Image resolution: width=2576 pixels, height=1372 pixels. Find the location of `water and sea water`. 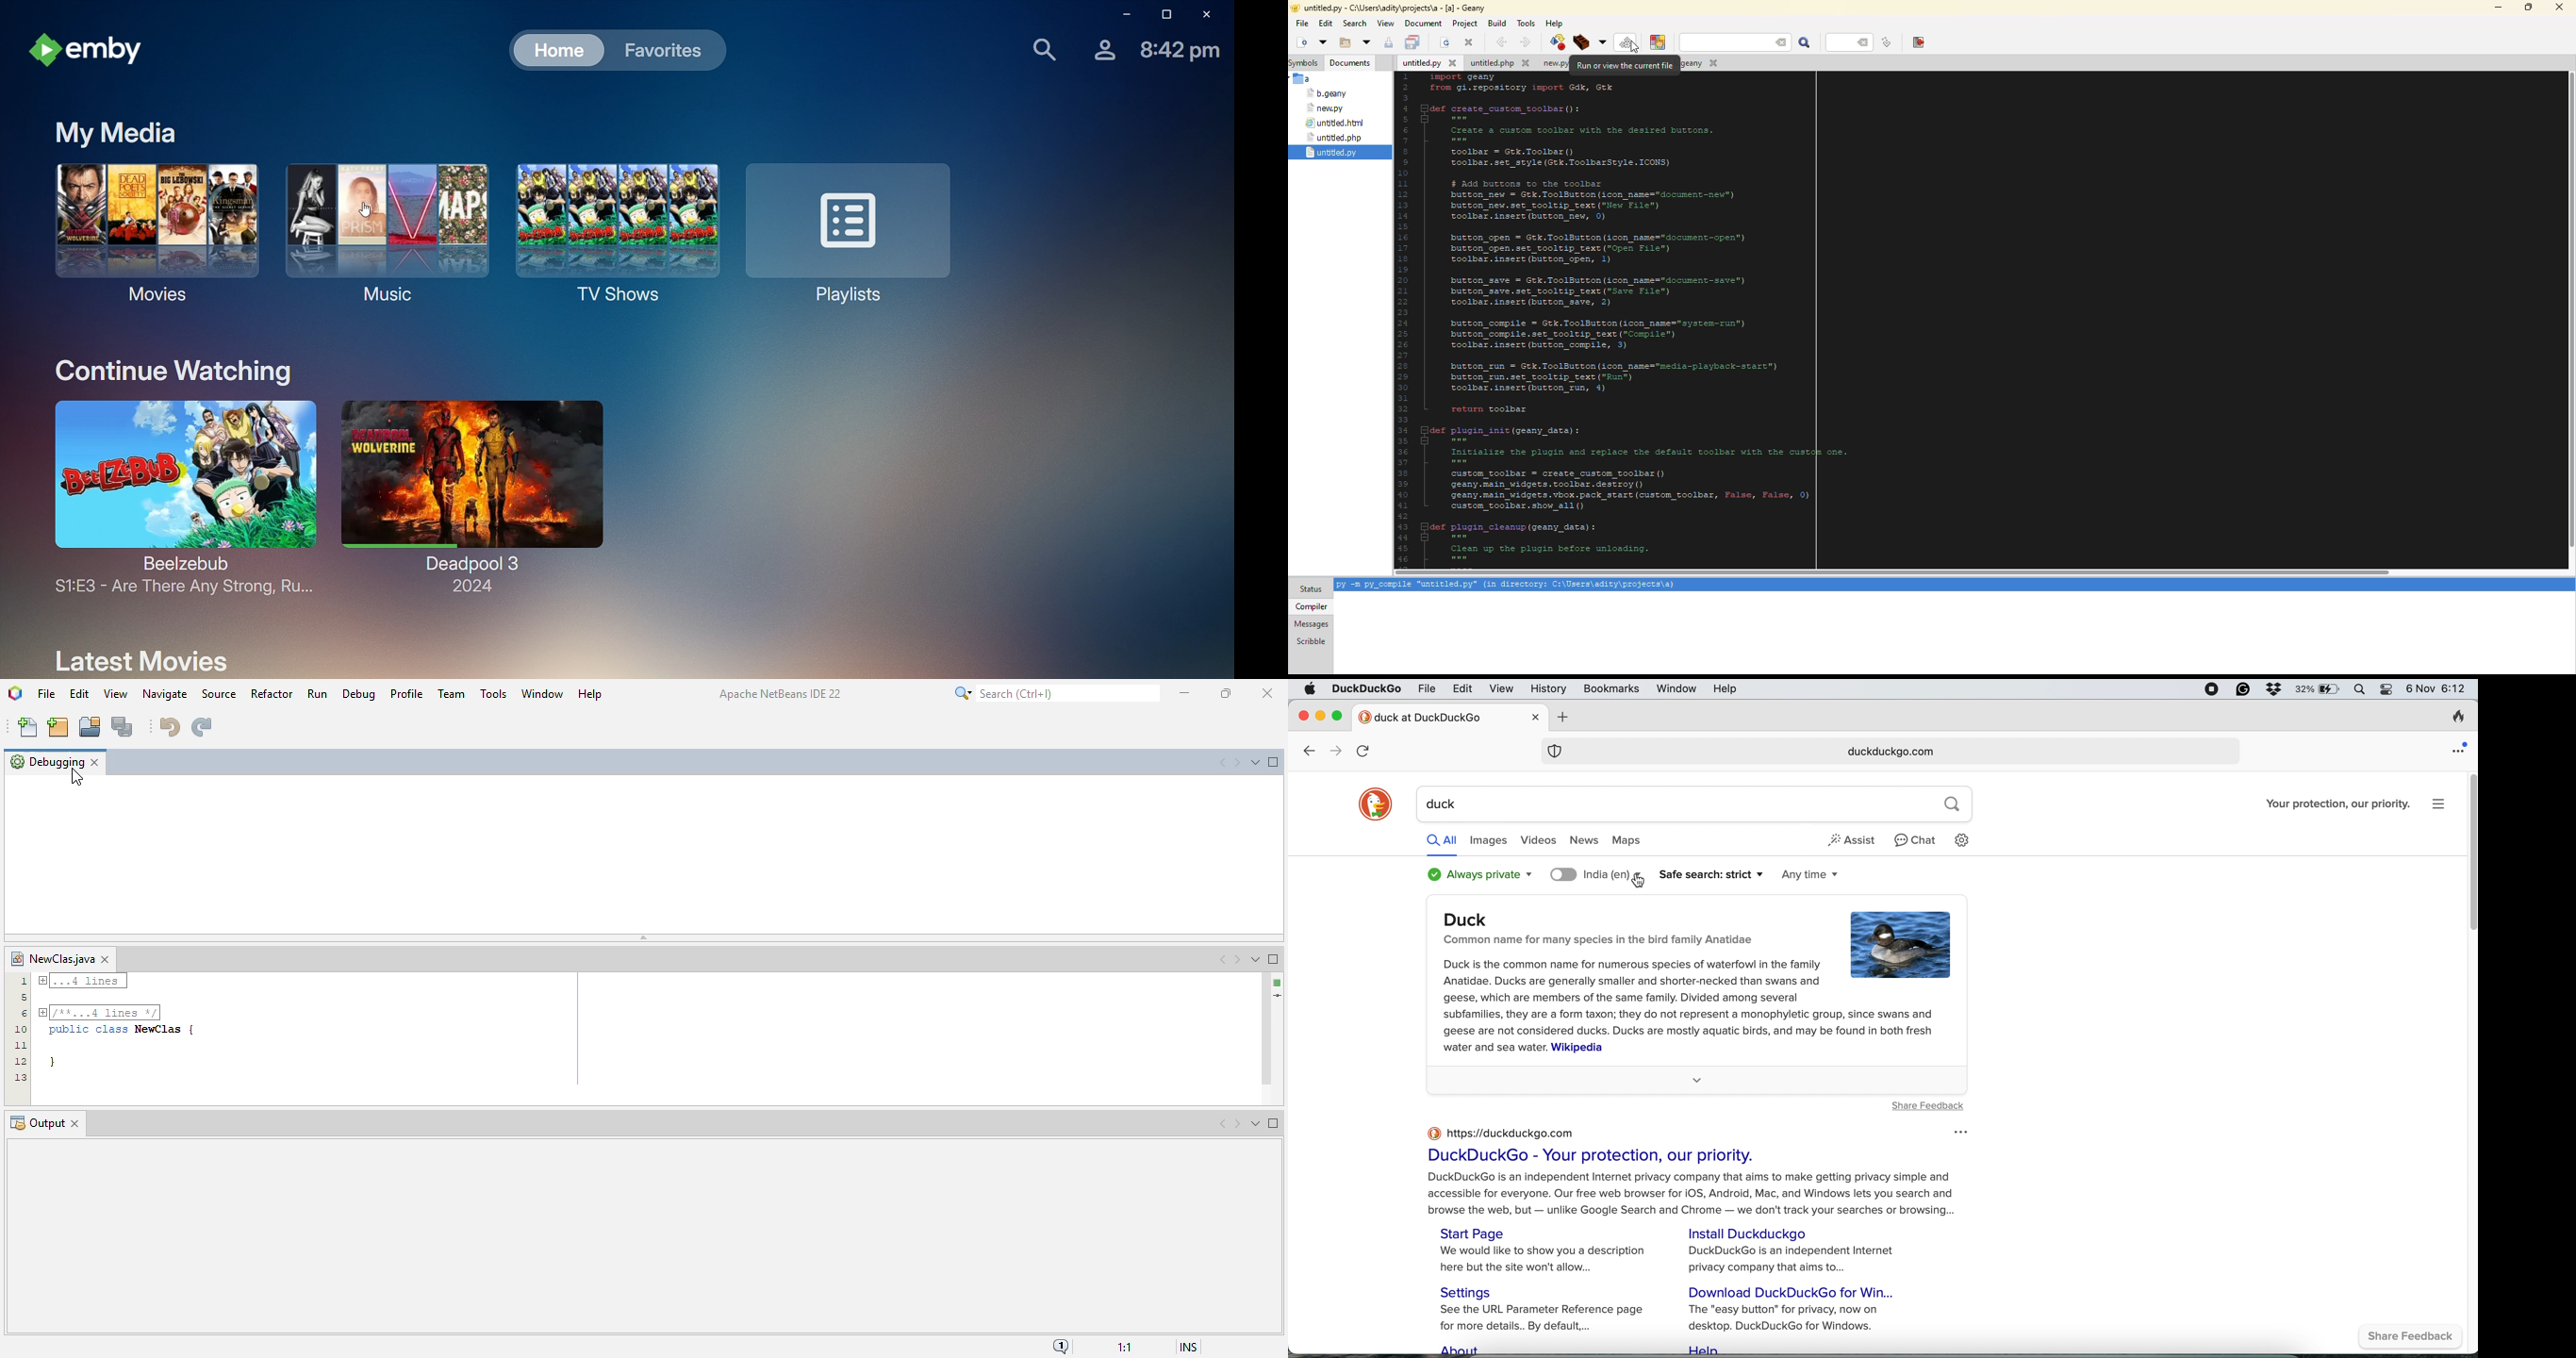

water and sea water is located at coordinates (1492, 1047).